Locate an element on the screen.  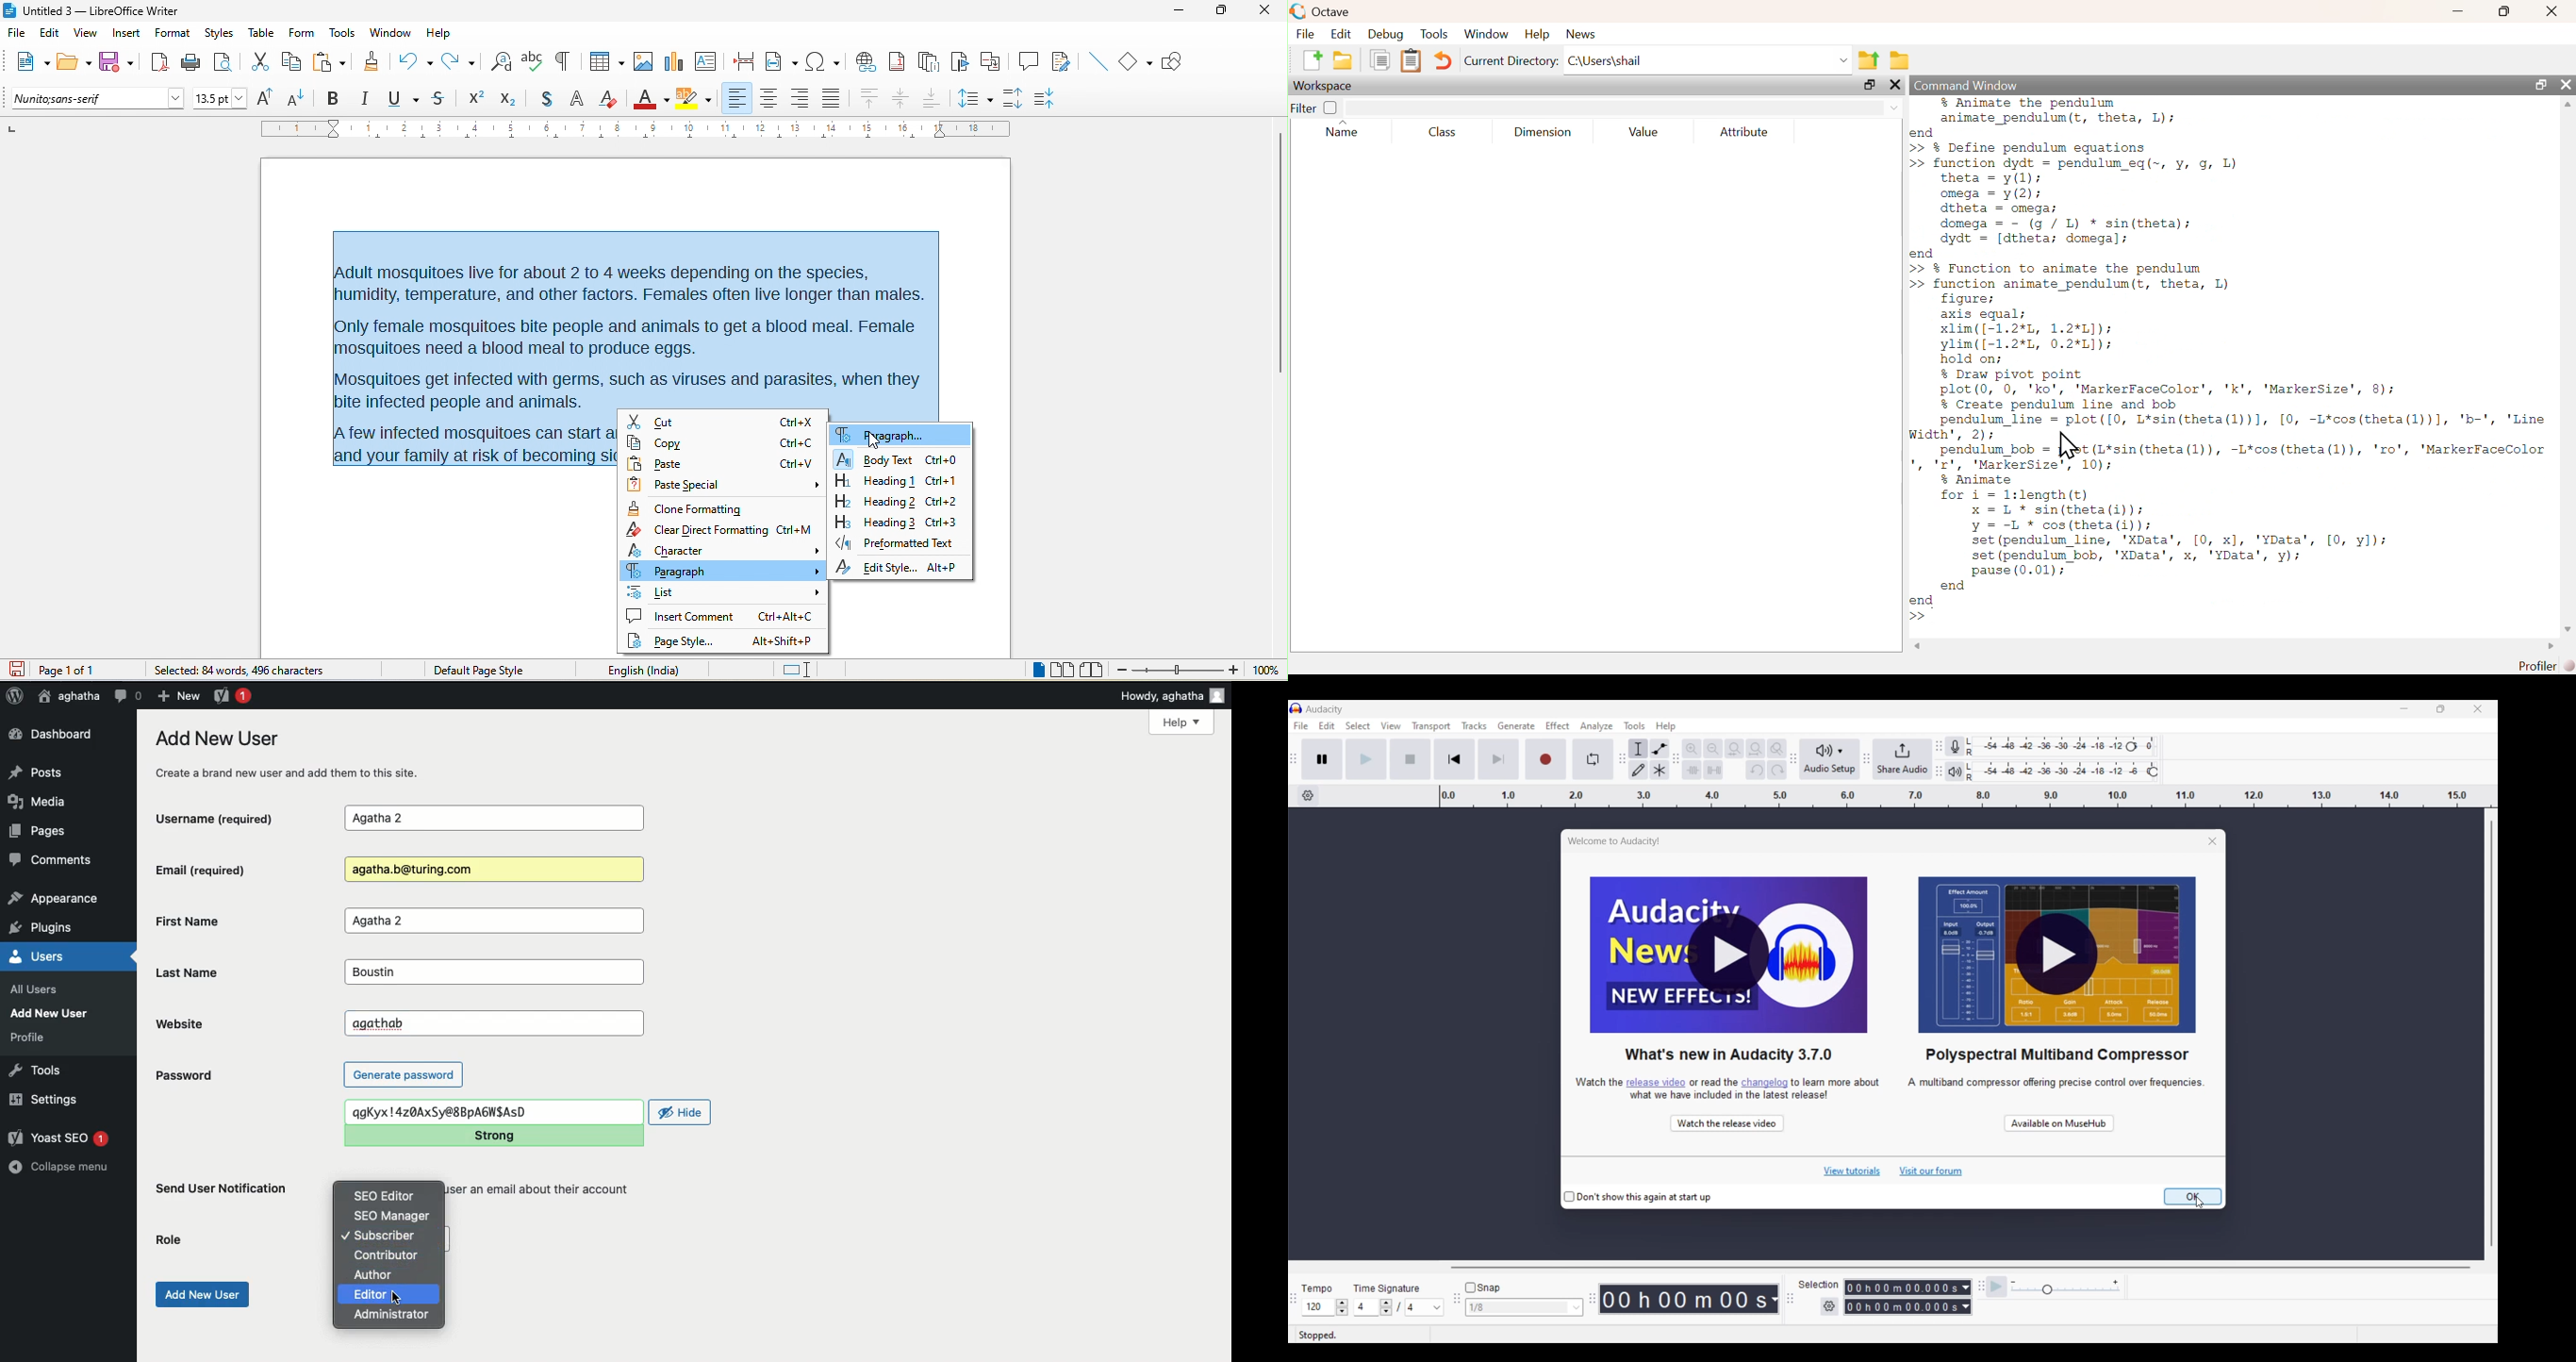
Contributor is located at coordinates (389, 1254).